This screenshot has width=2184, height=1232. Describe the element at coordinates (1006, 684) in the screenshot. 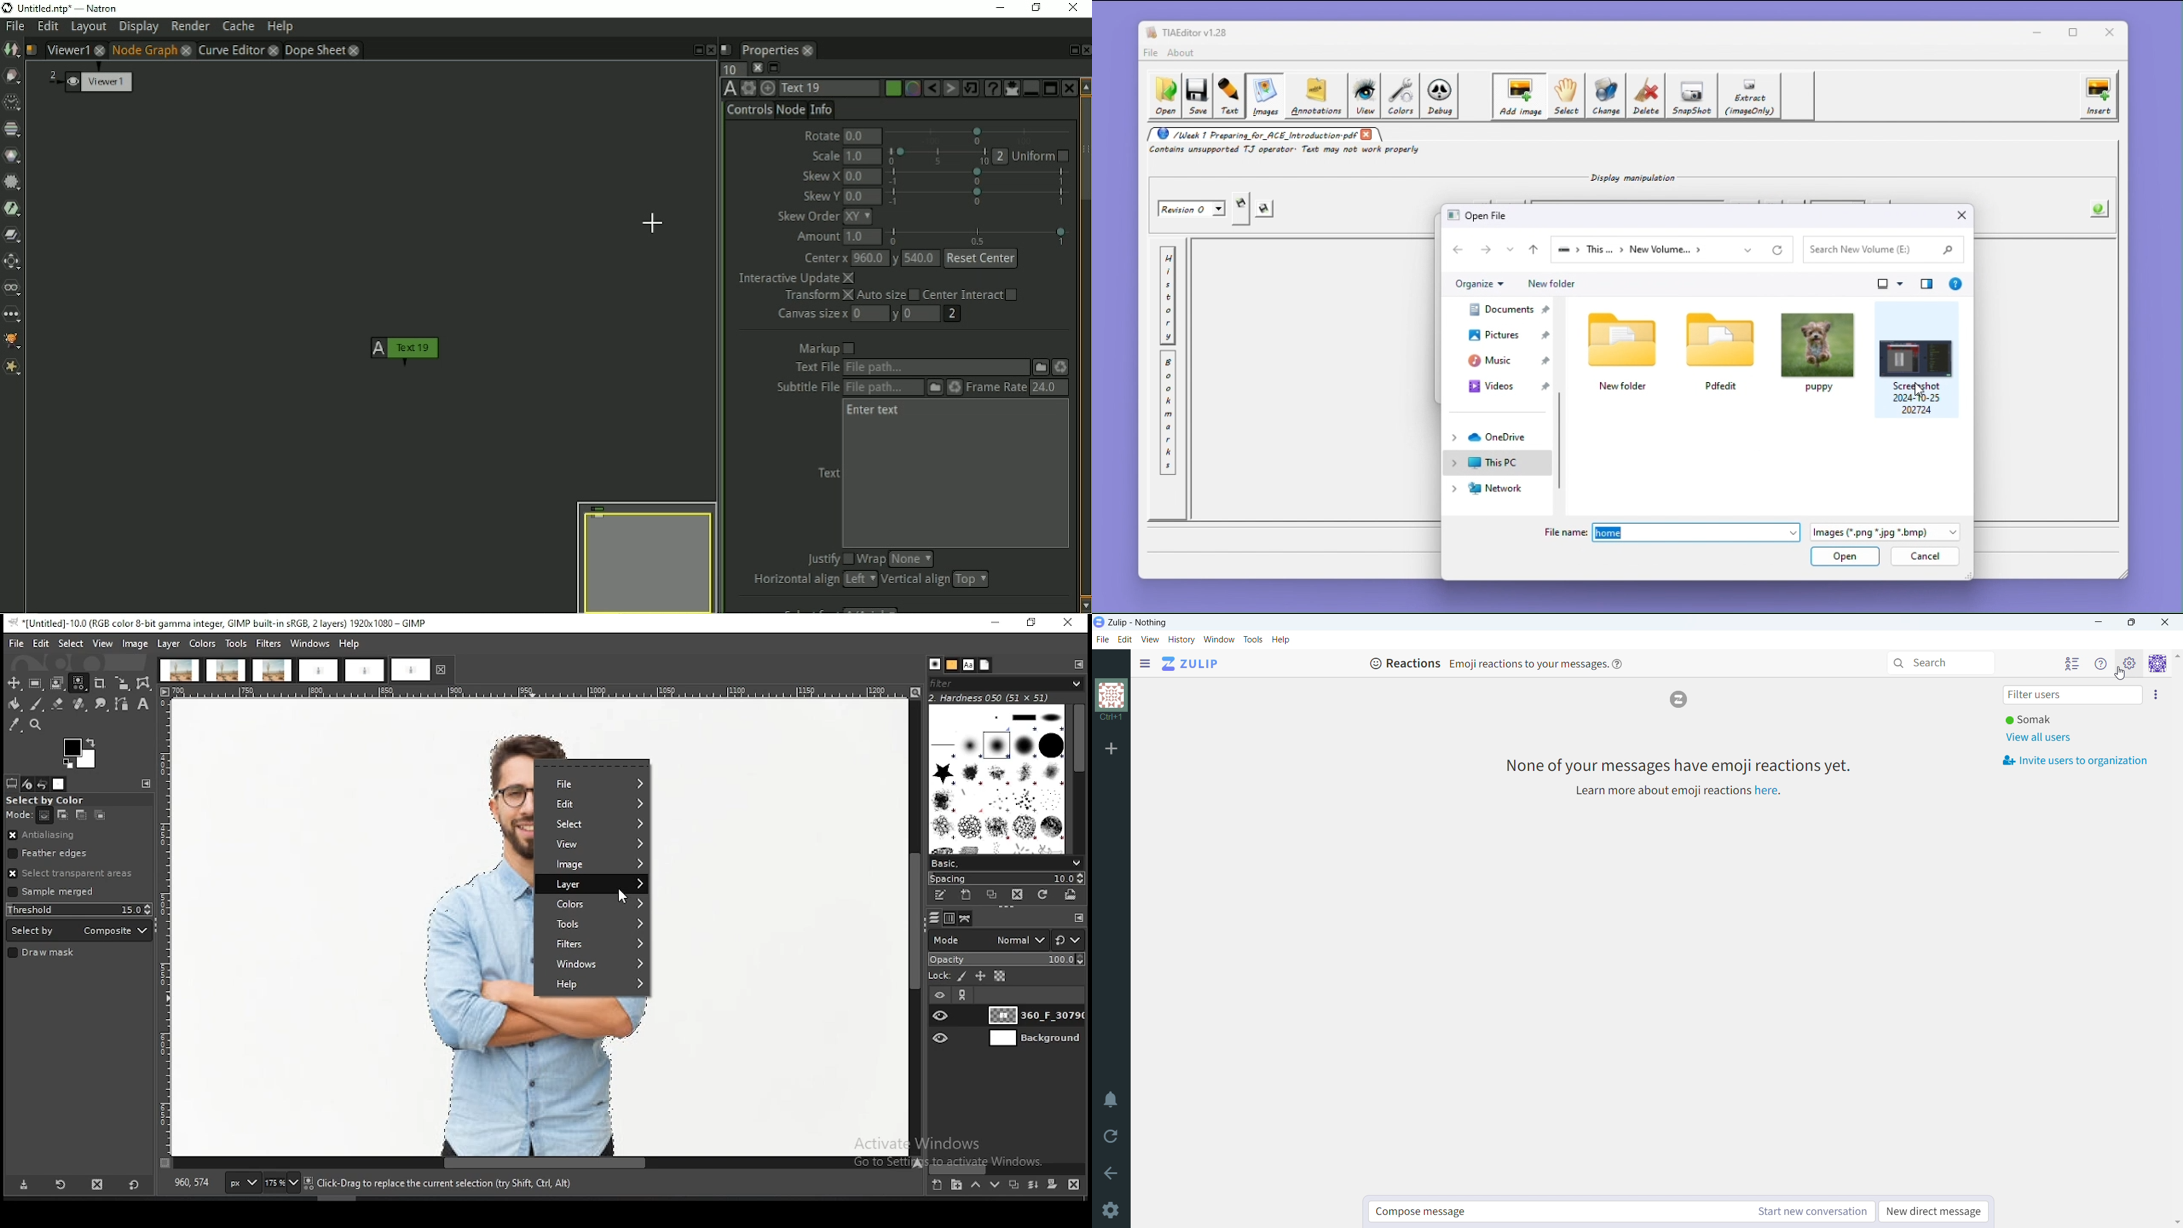

I see `filter brushes` at that location.